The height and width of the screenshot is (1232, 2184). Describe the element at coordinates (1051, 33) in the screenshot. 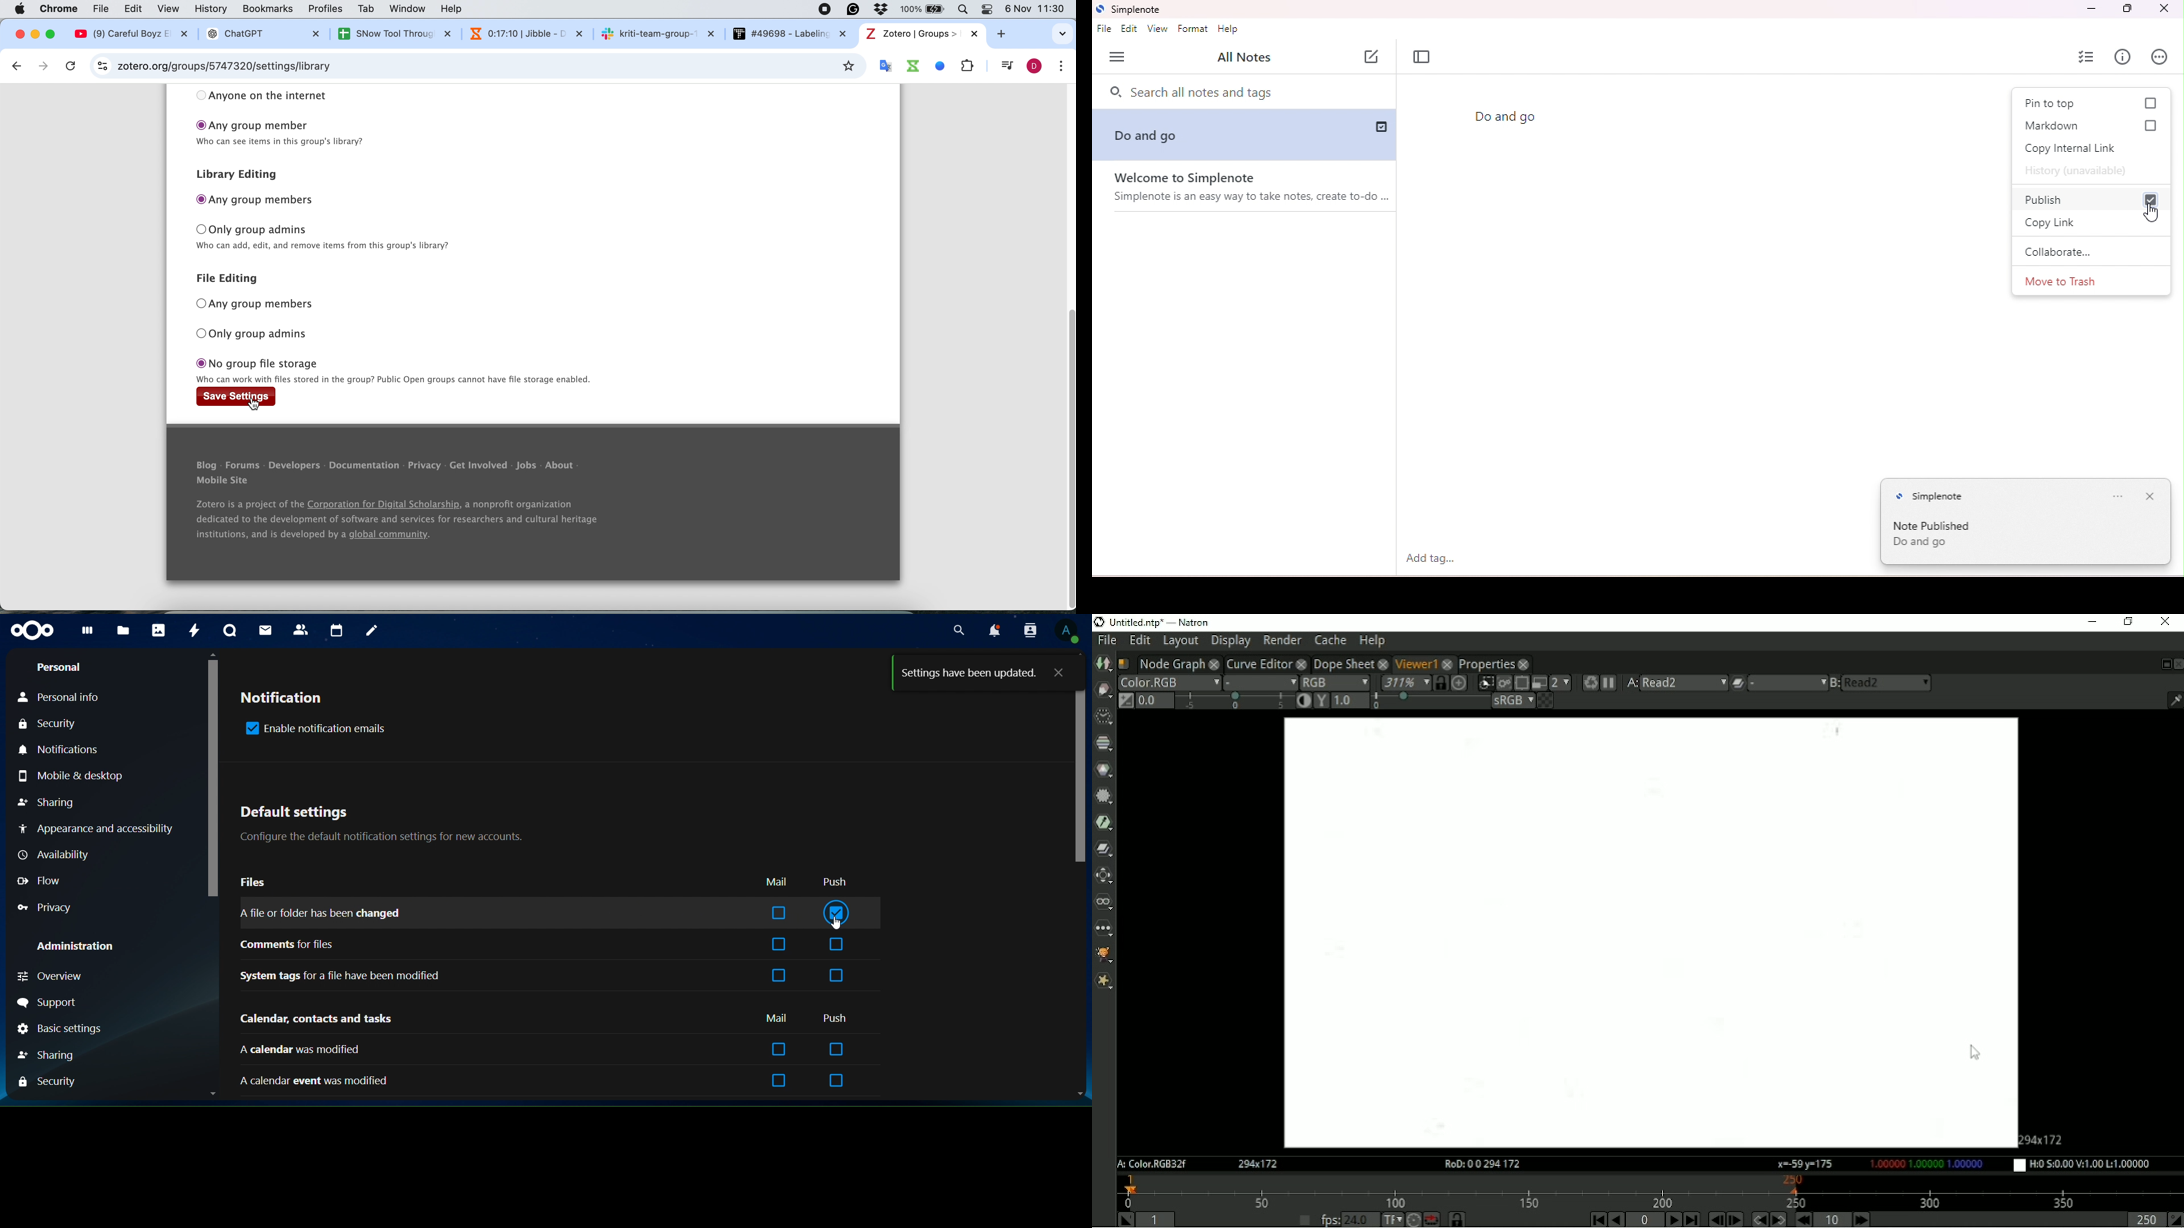

I see `search tabs` at that location.